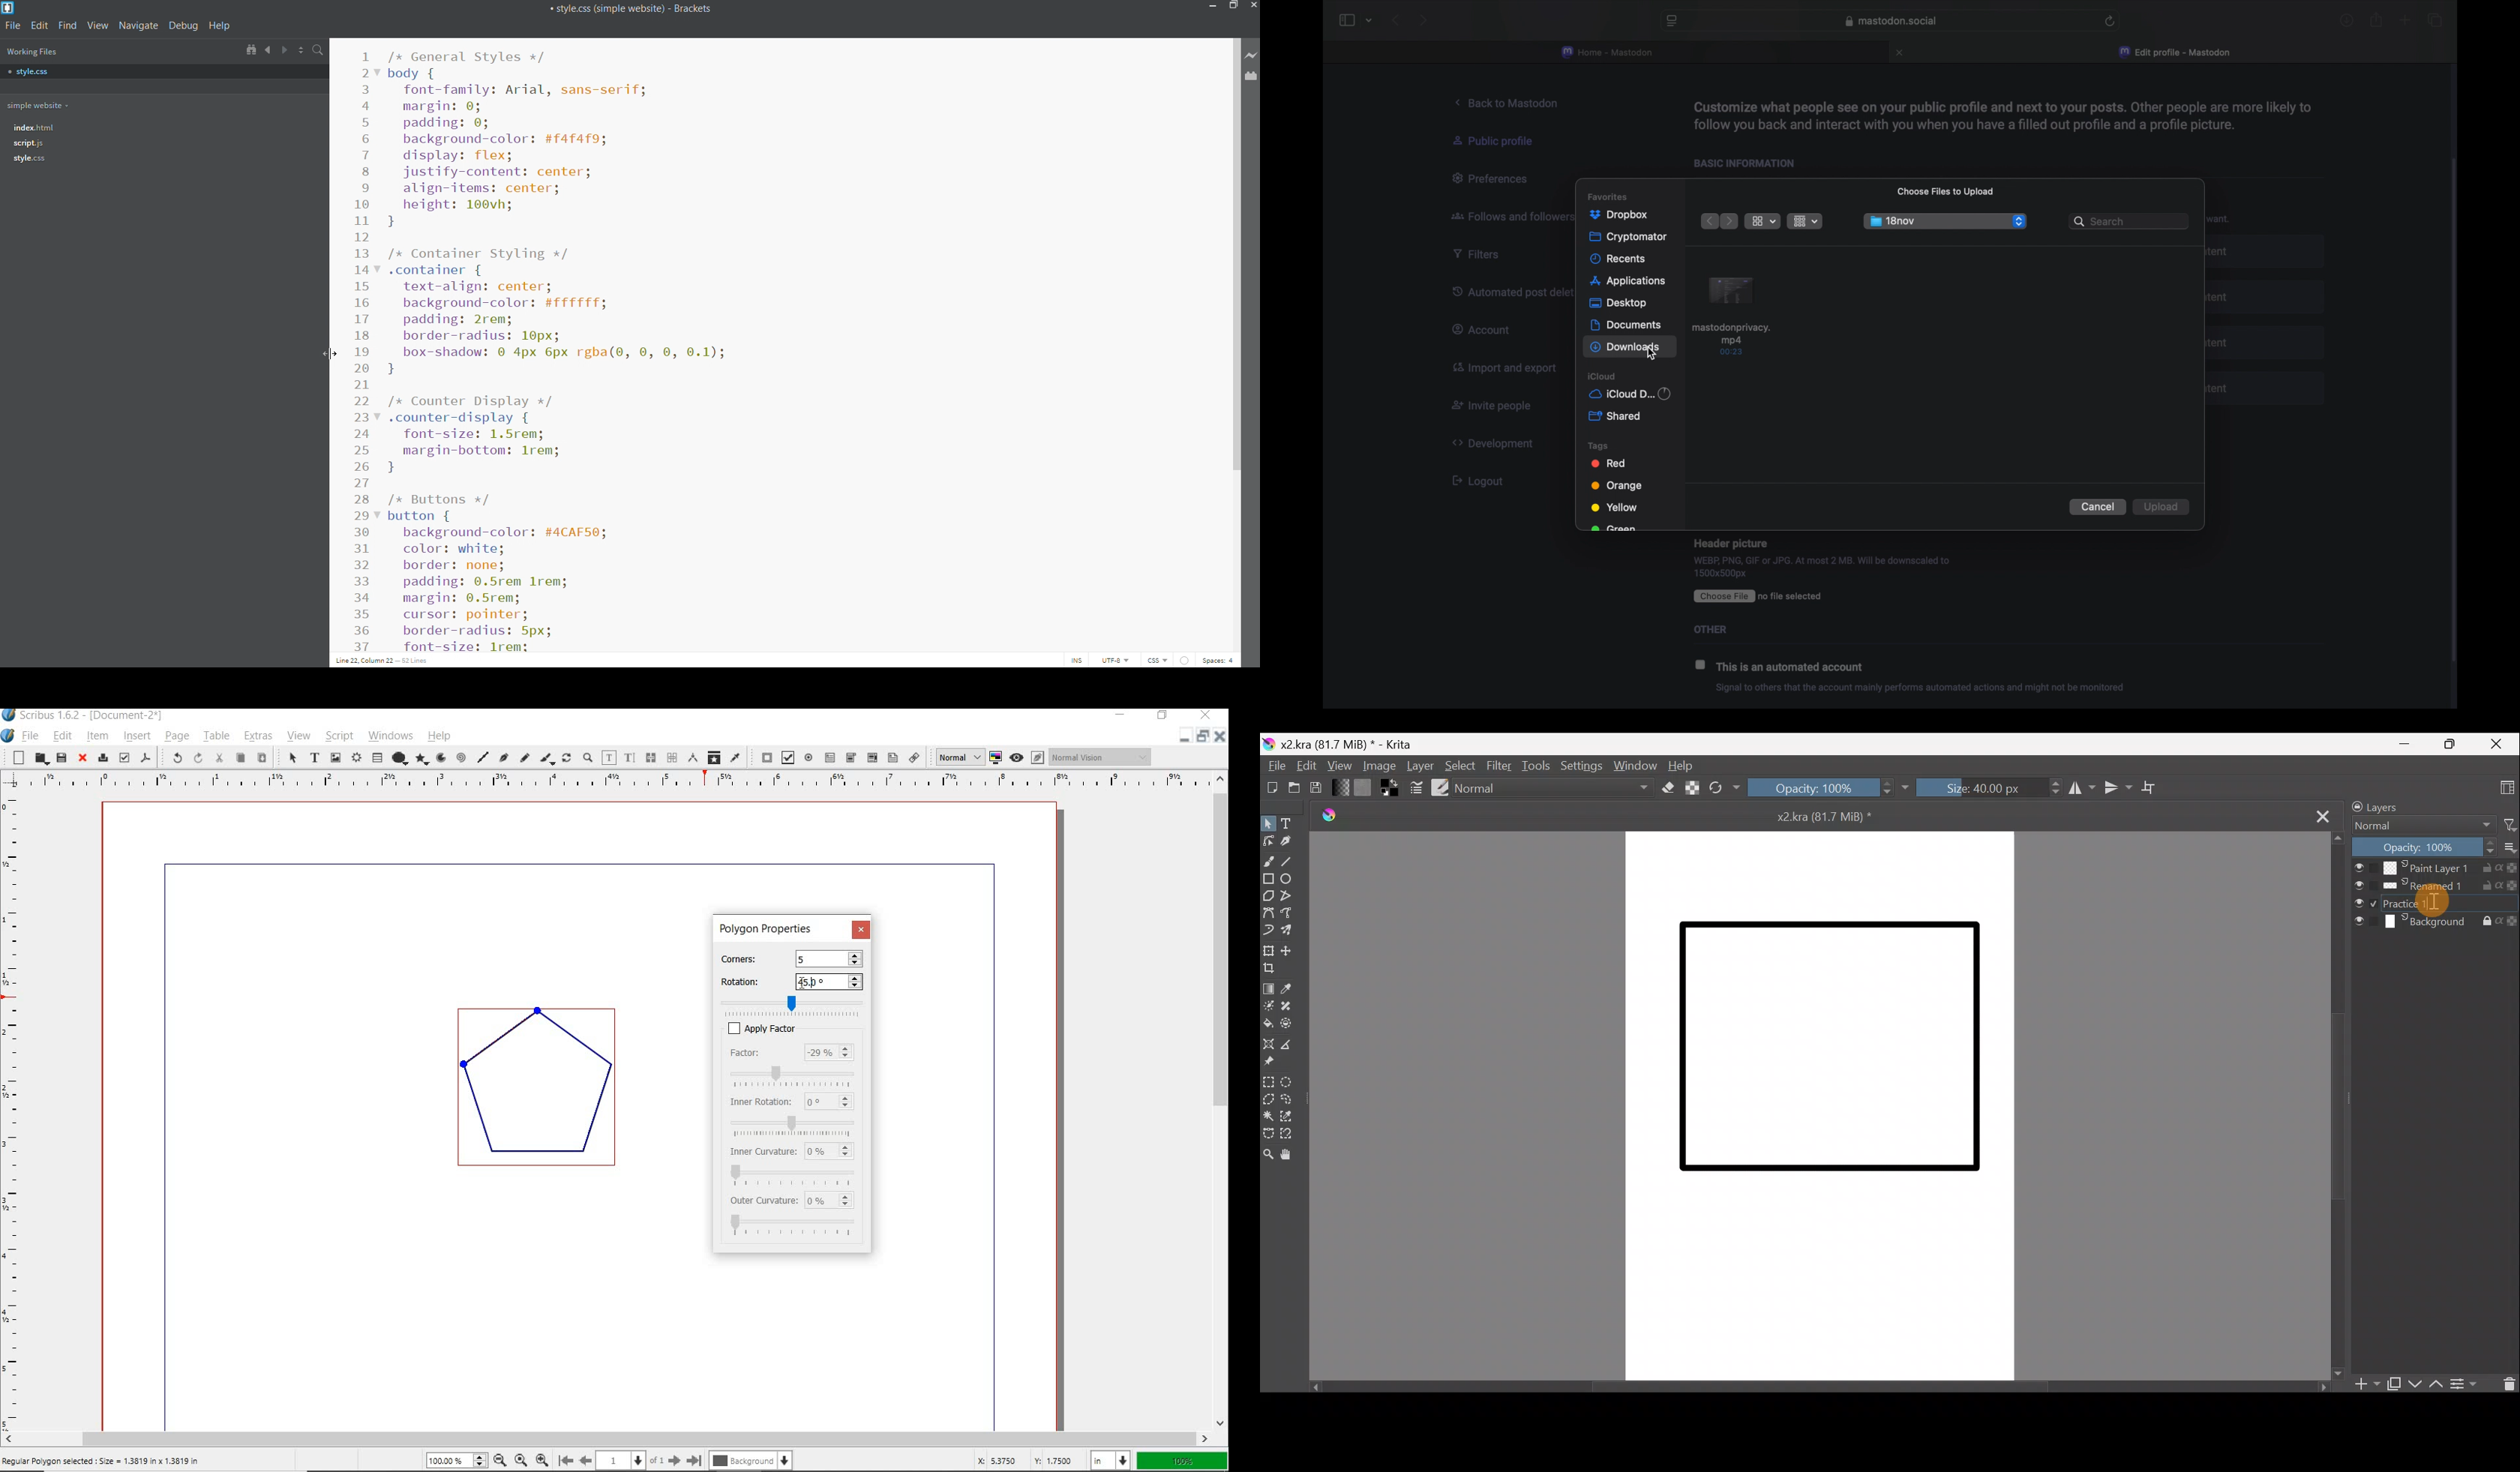 The height and width of the screenshot is (1484, 2520). I want to click on new tab, so click(2404, 22).